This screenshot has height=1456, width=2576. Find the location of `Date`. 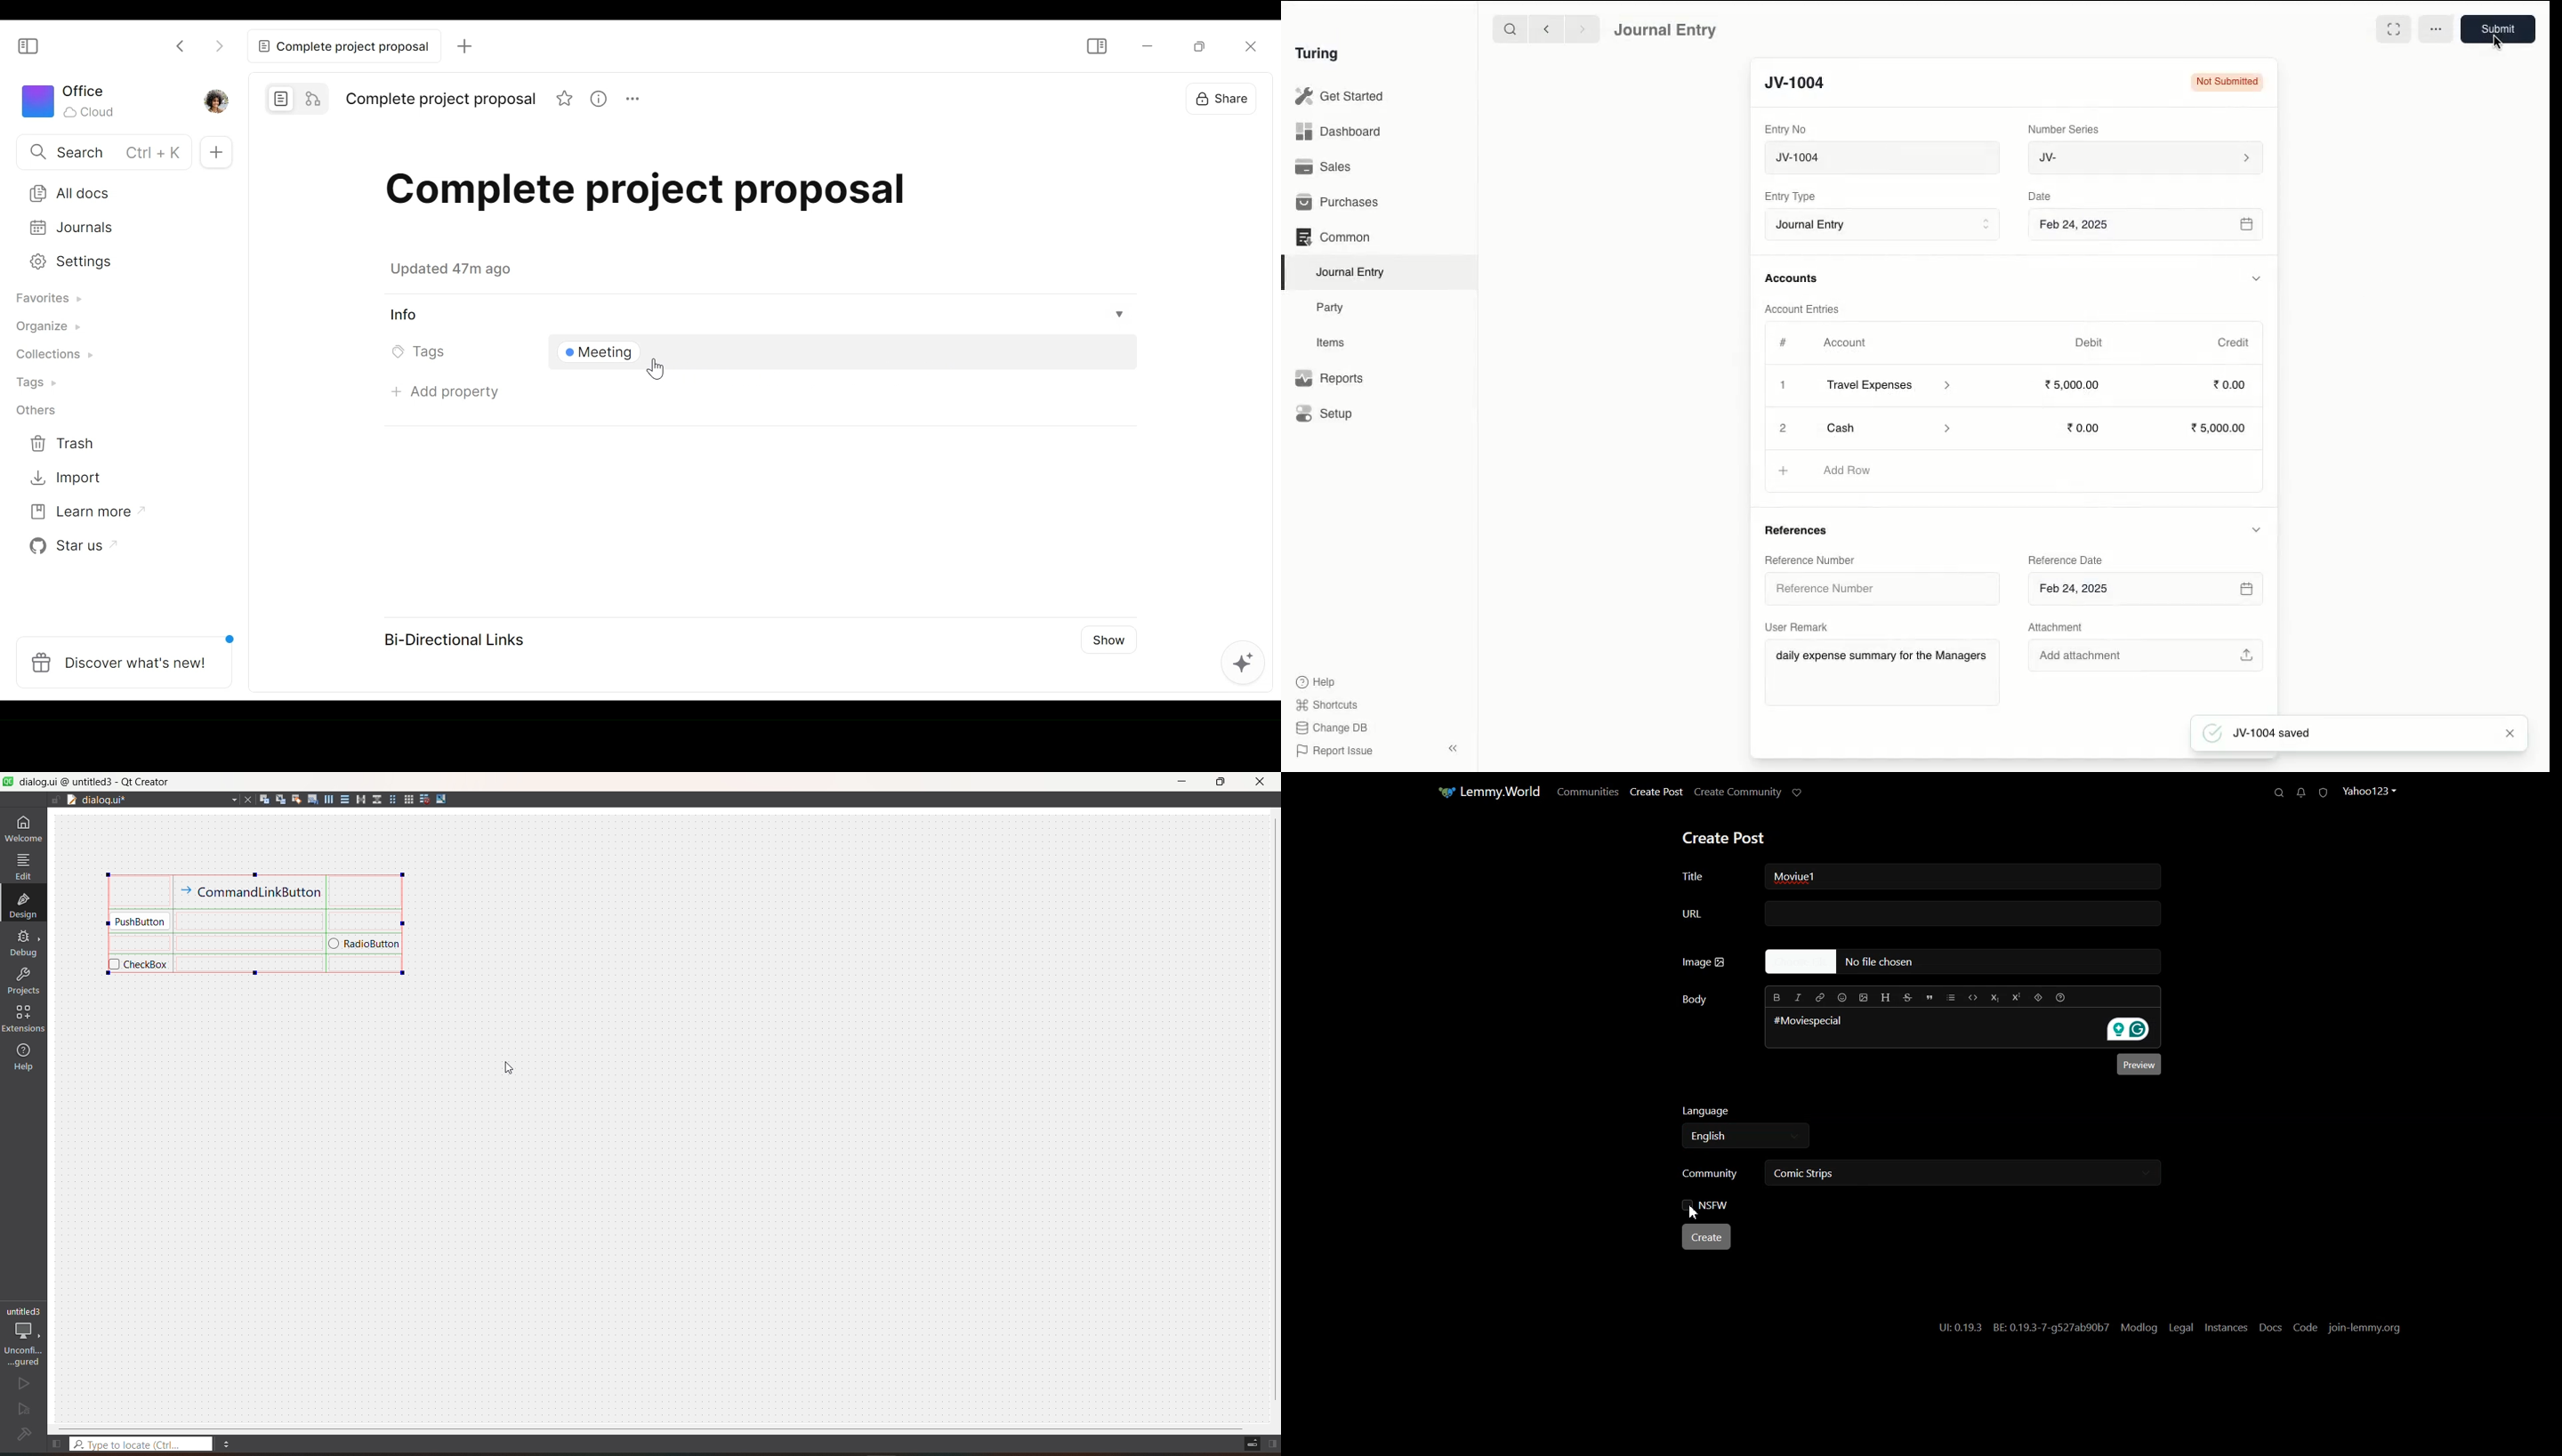

Date is located at coordinates (2043, 196).